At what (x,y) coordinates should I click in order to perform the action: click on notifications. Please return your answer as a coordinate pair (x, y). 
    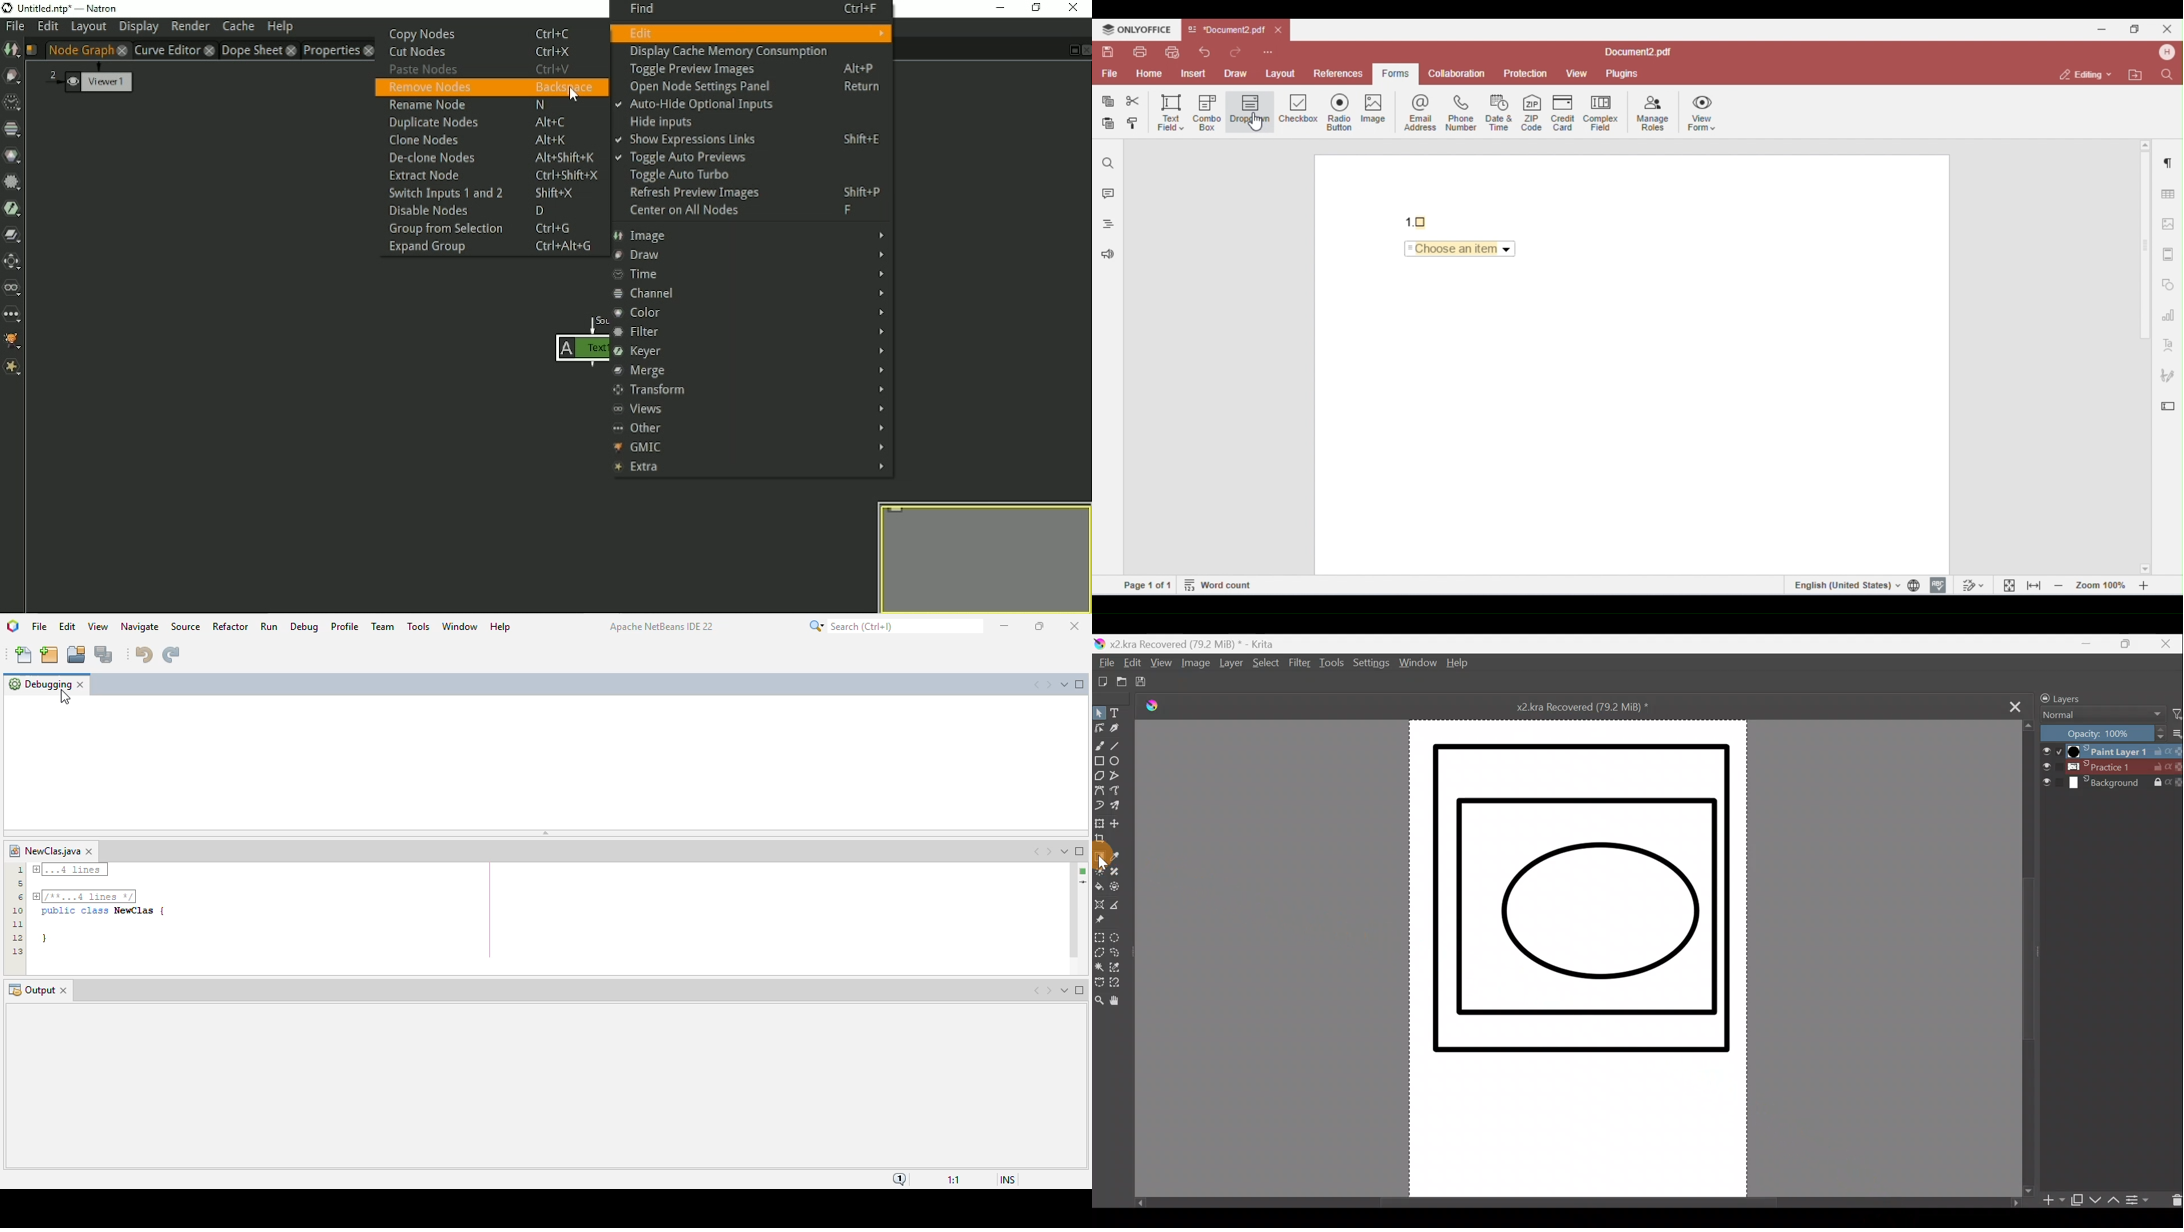
    Looking at the image, I should click on (900, 1179).